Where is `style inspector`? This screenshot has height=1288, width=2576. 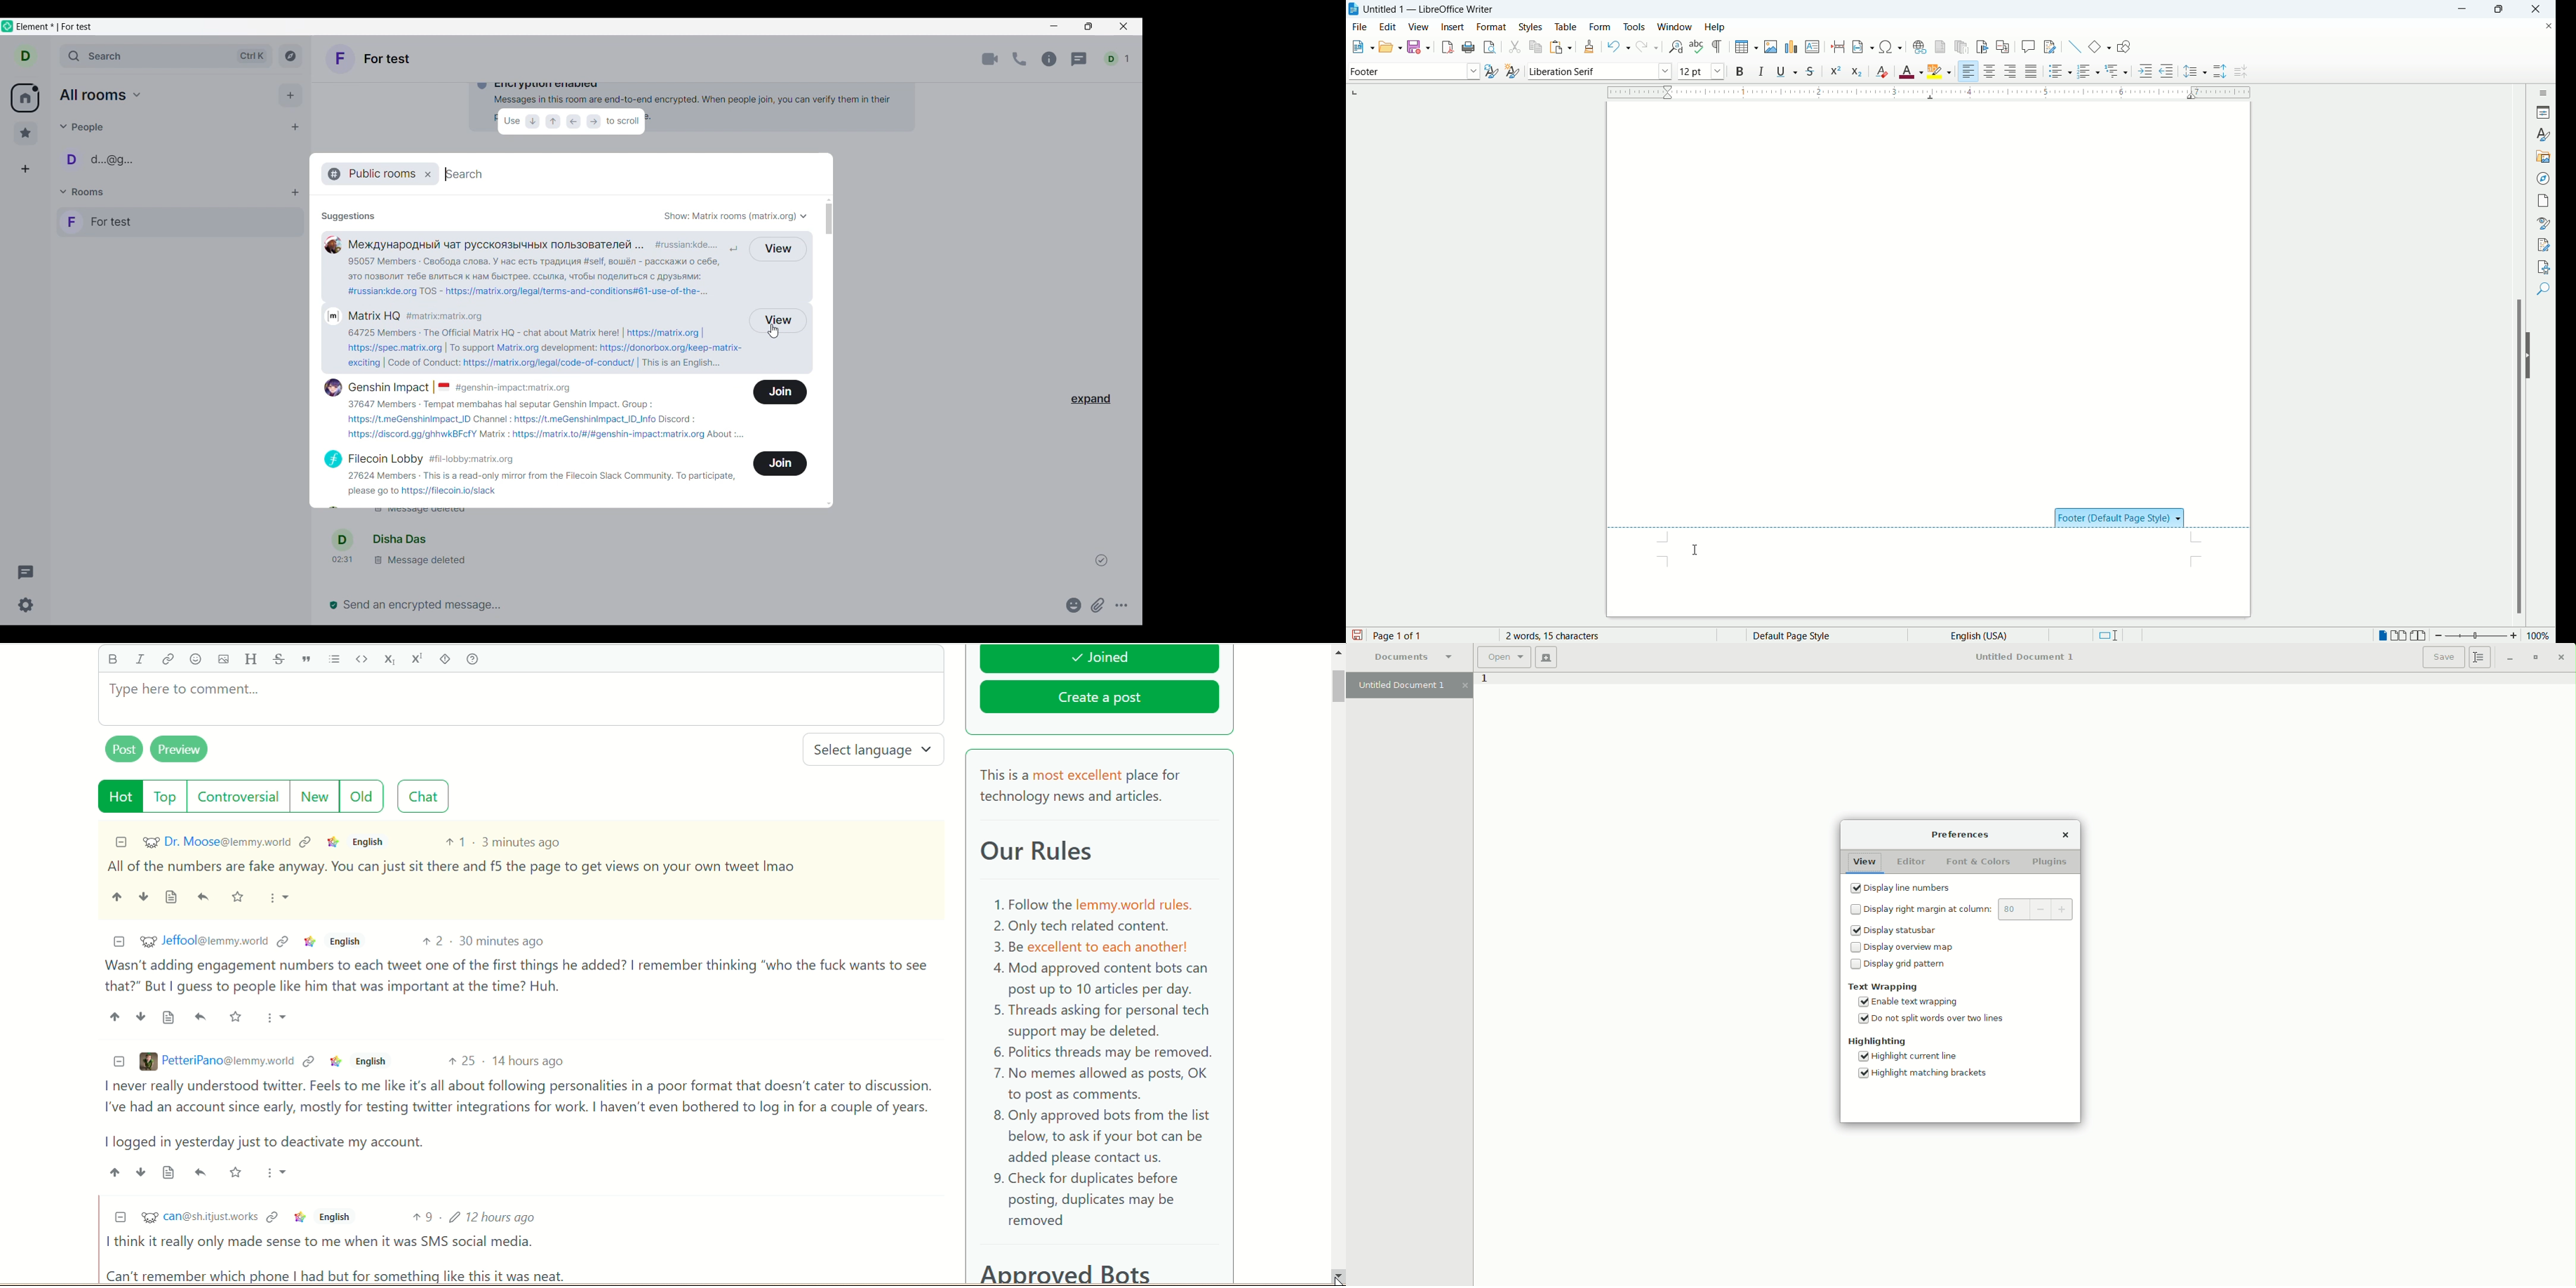
style inspector is located at coordinates (2545, 223).